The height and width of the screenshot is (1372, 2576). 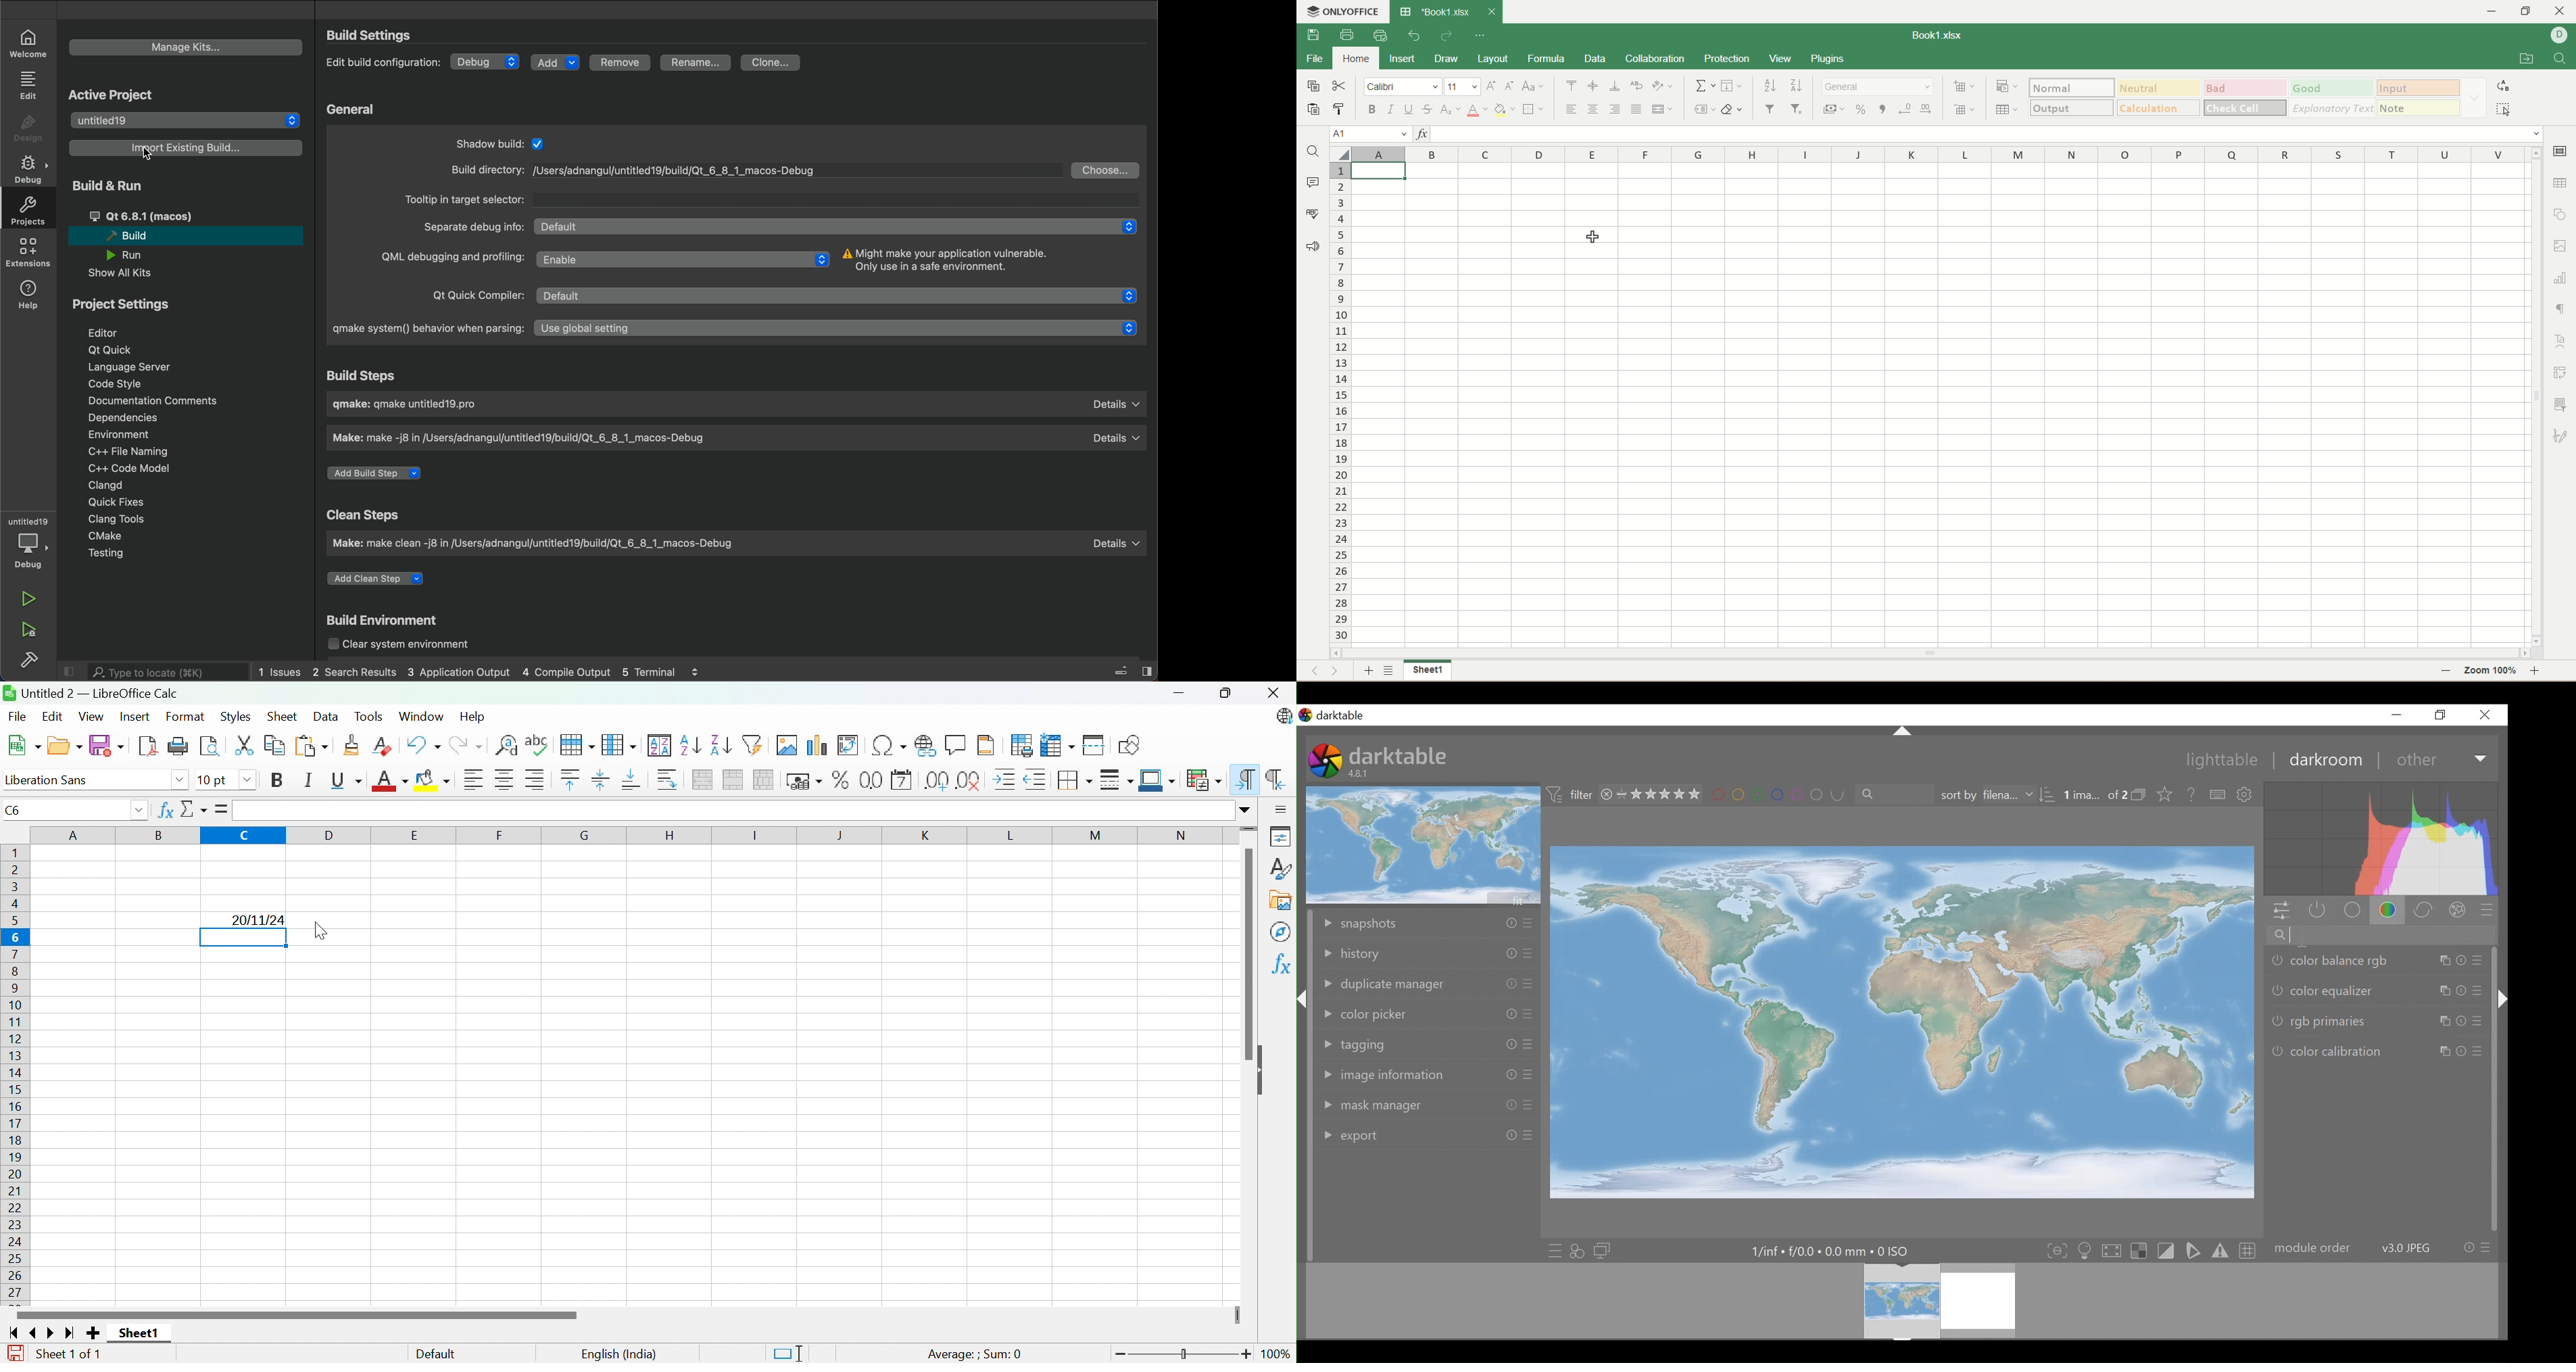 I want to click on Row names, so click(x=17, y=1076).